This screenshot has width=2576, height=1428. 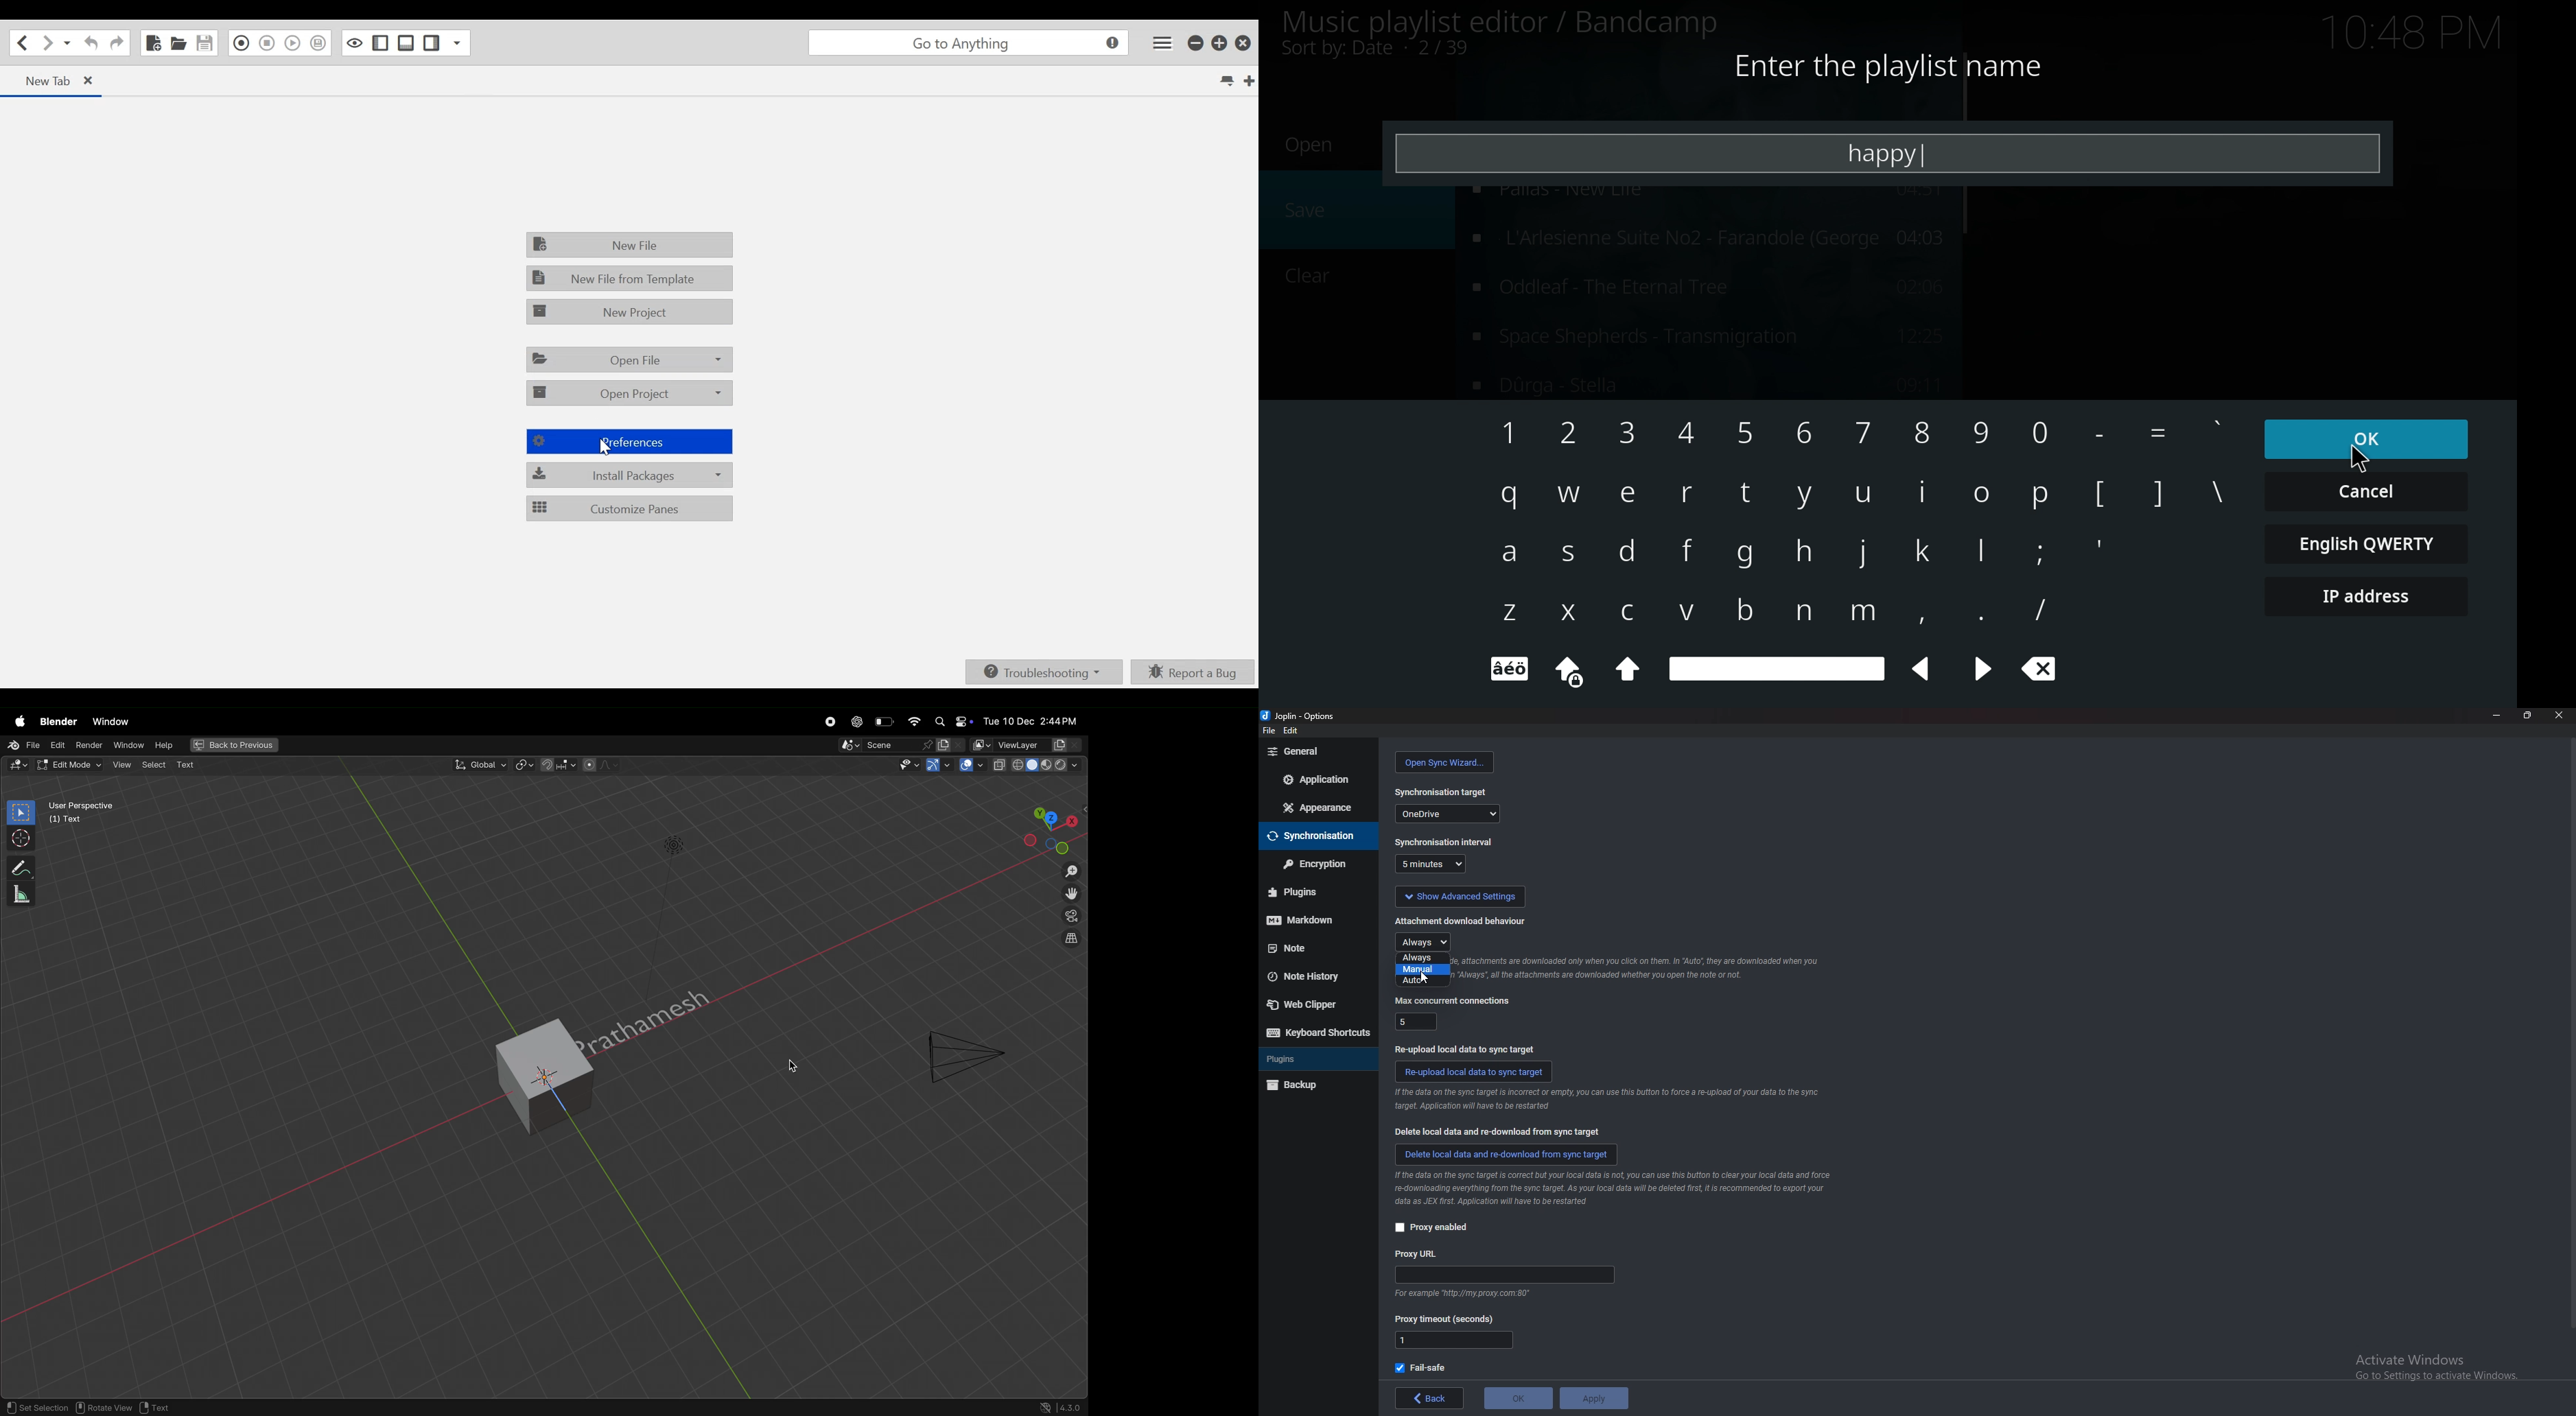 What do you see at coordinates (1608, 1099) in the screenshot?
I see `info` at bounding box center [1608, 1099].